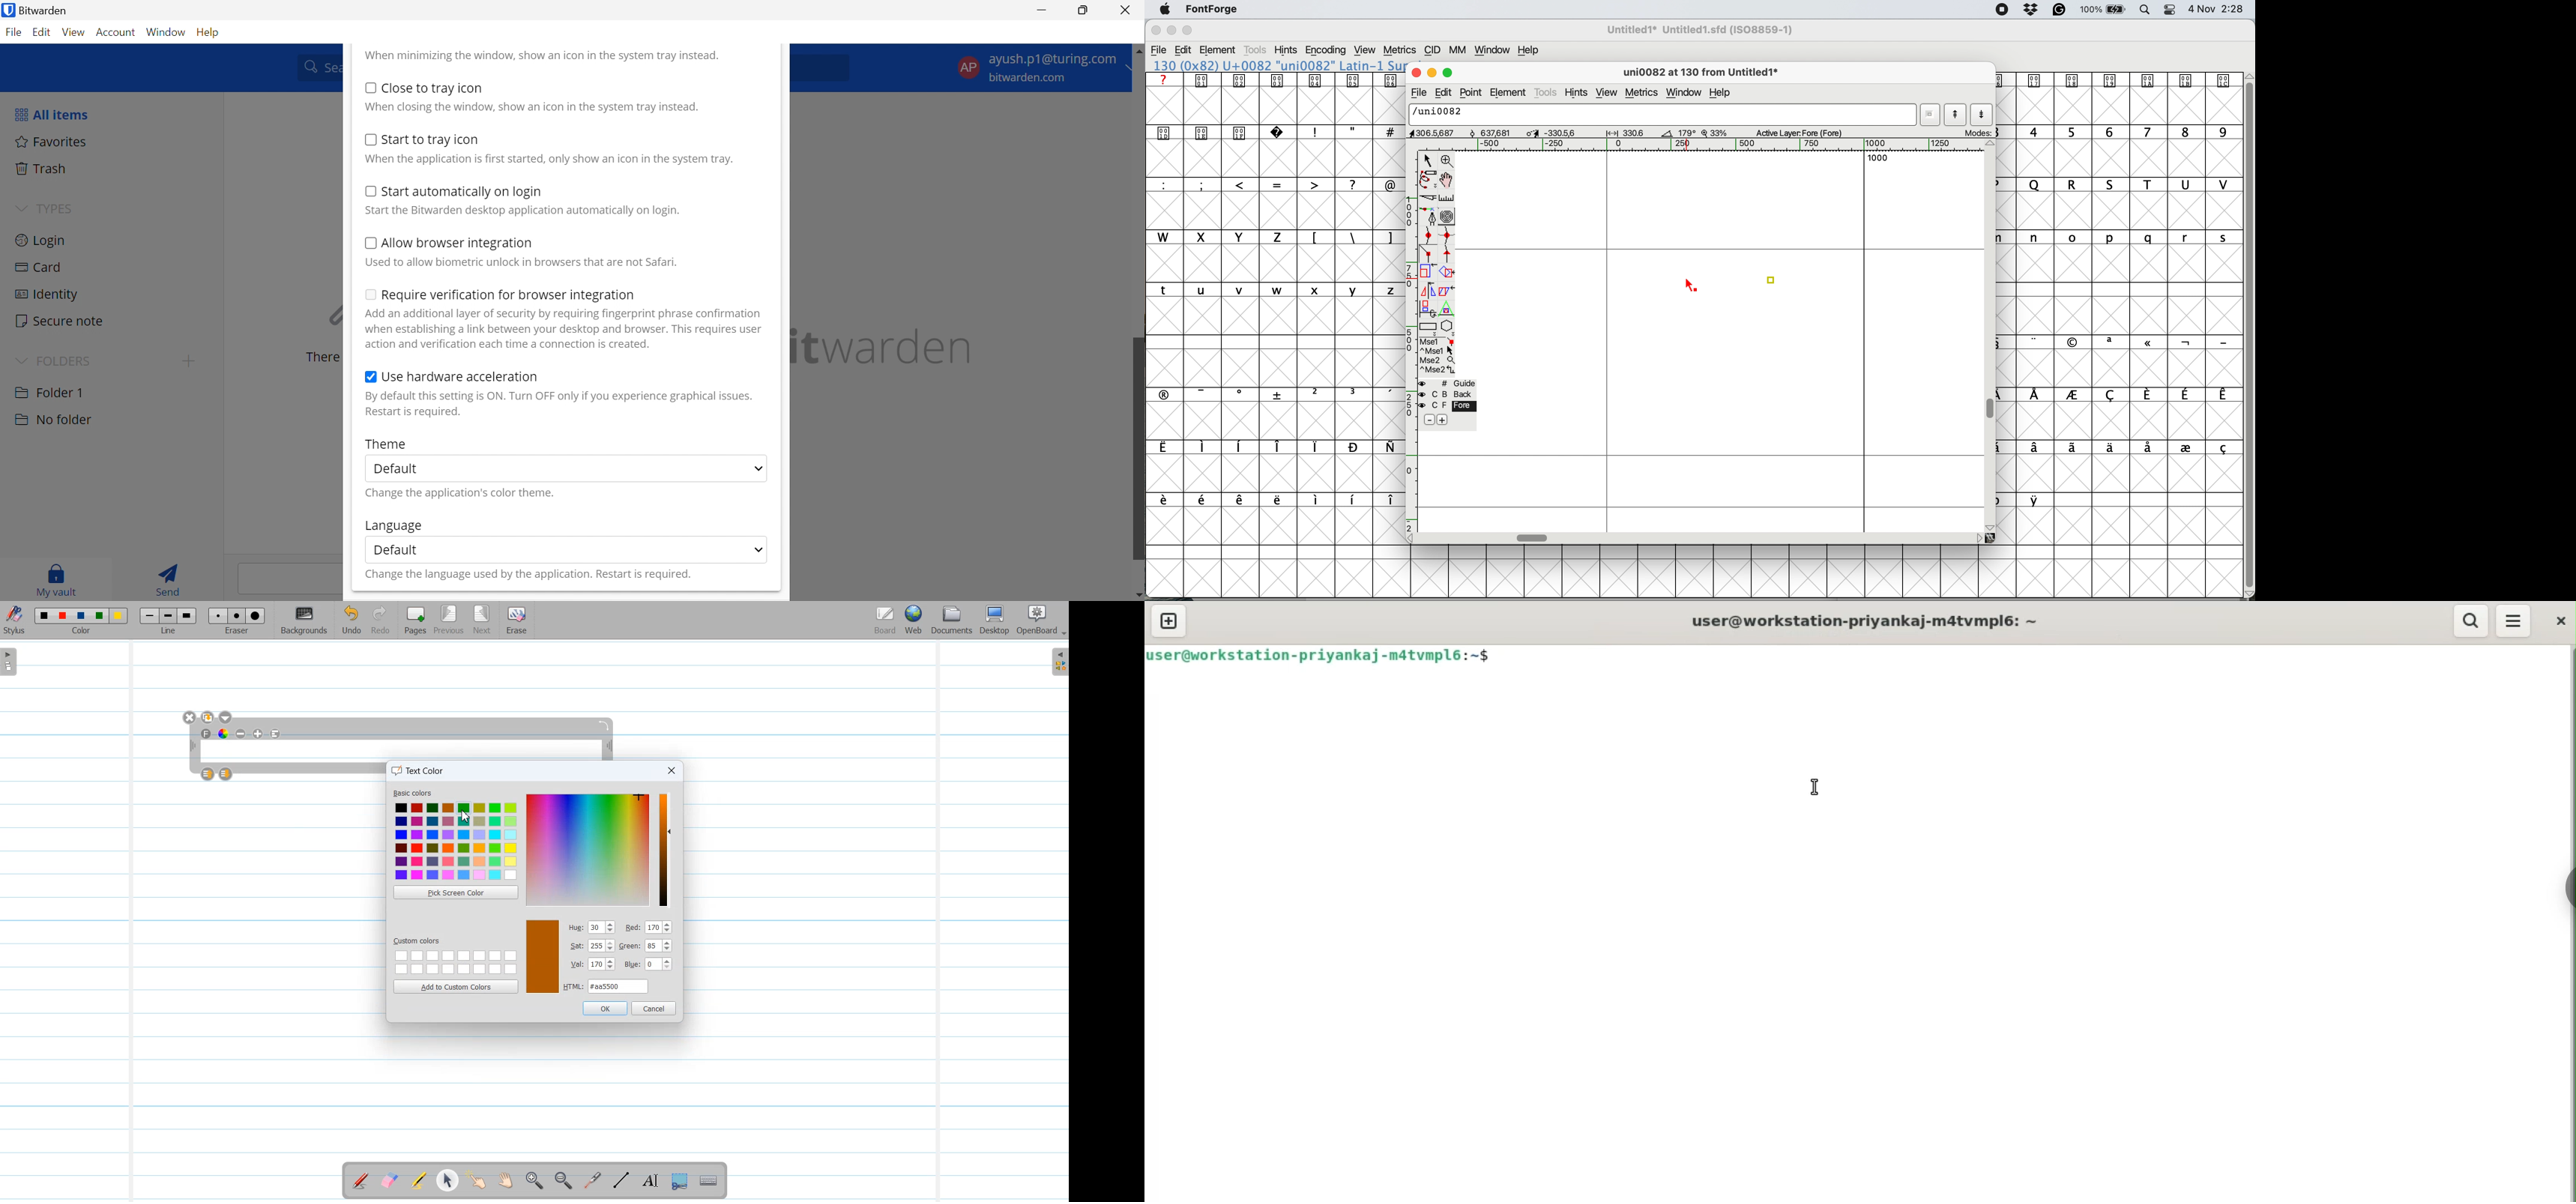  Describe the element at coordinates (42, 168) in the screenshot. I see `Trash` at that location.